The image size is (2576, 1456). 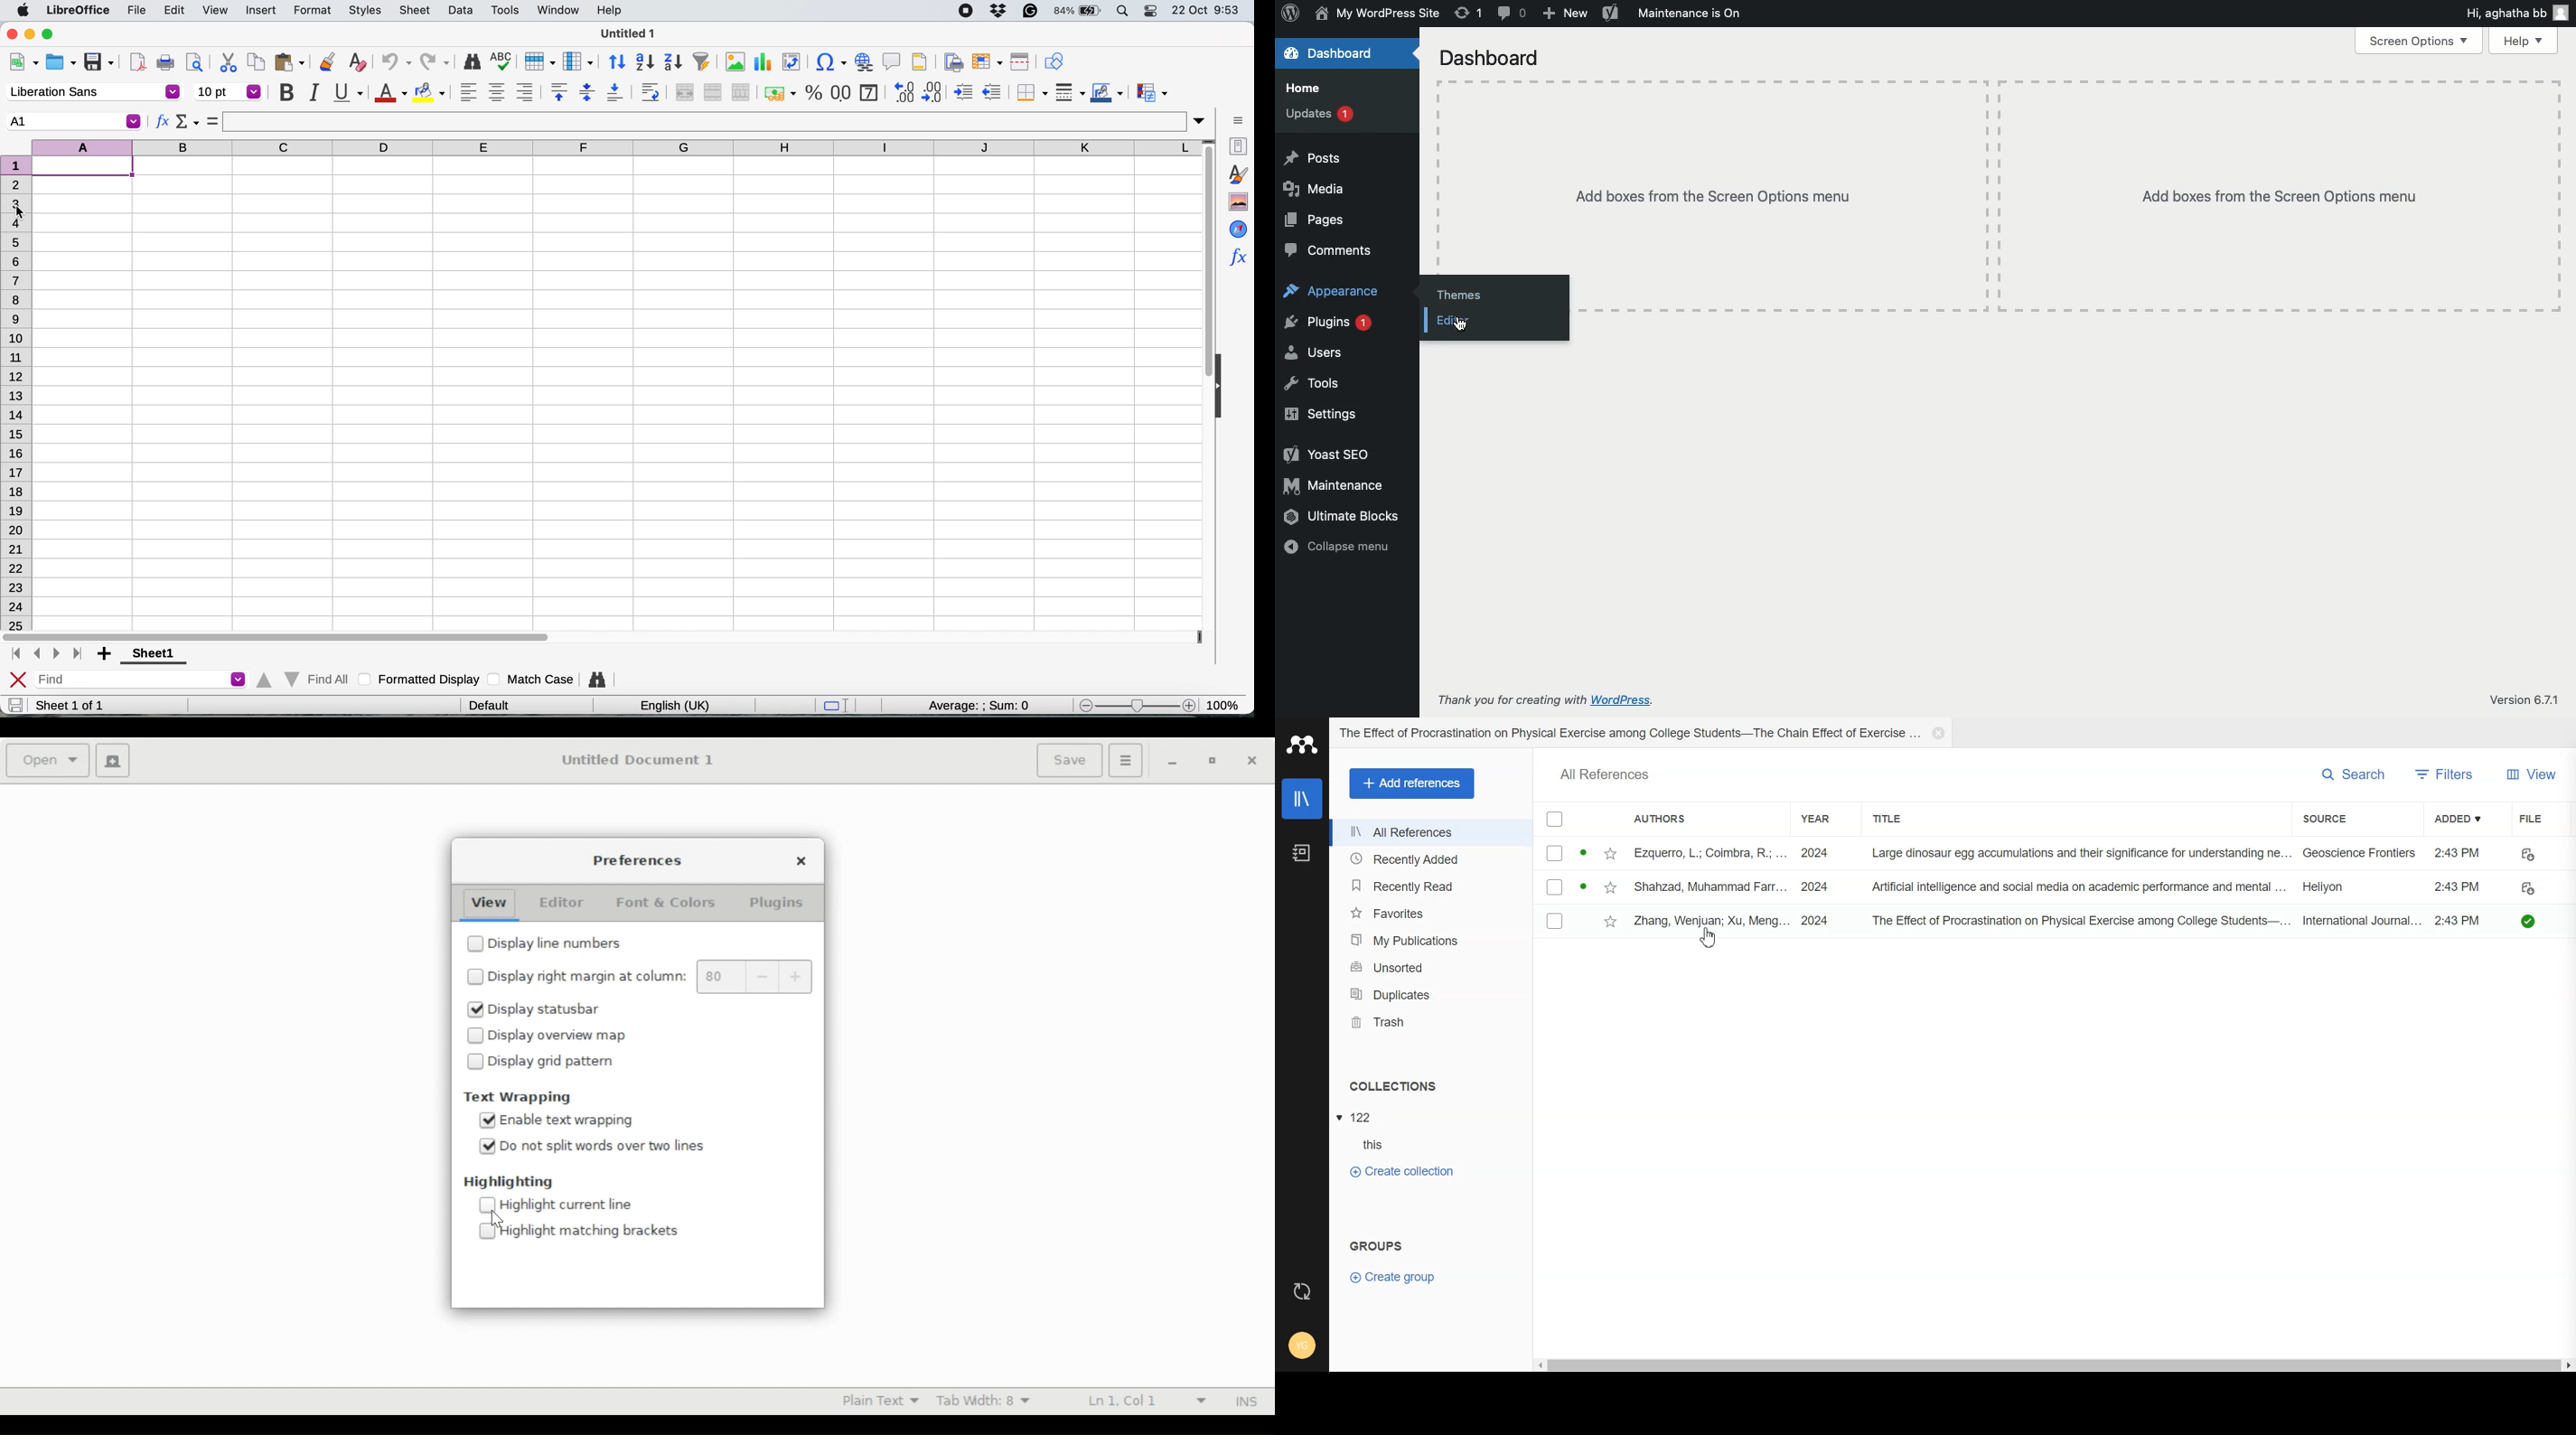 I want to click on format as percentage, so click(x=814, y=93).